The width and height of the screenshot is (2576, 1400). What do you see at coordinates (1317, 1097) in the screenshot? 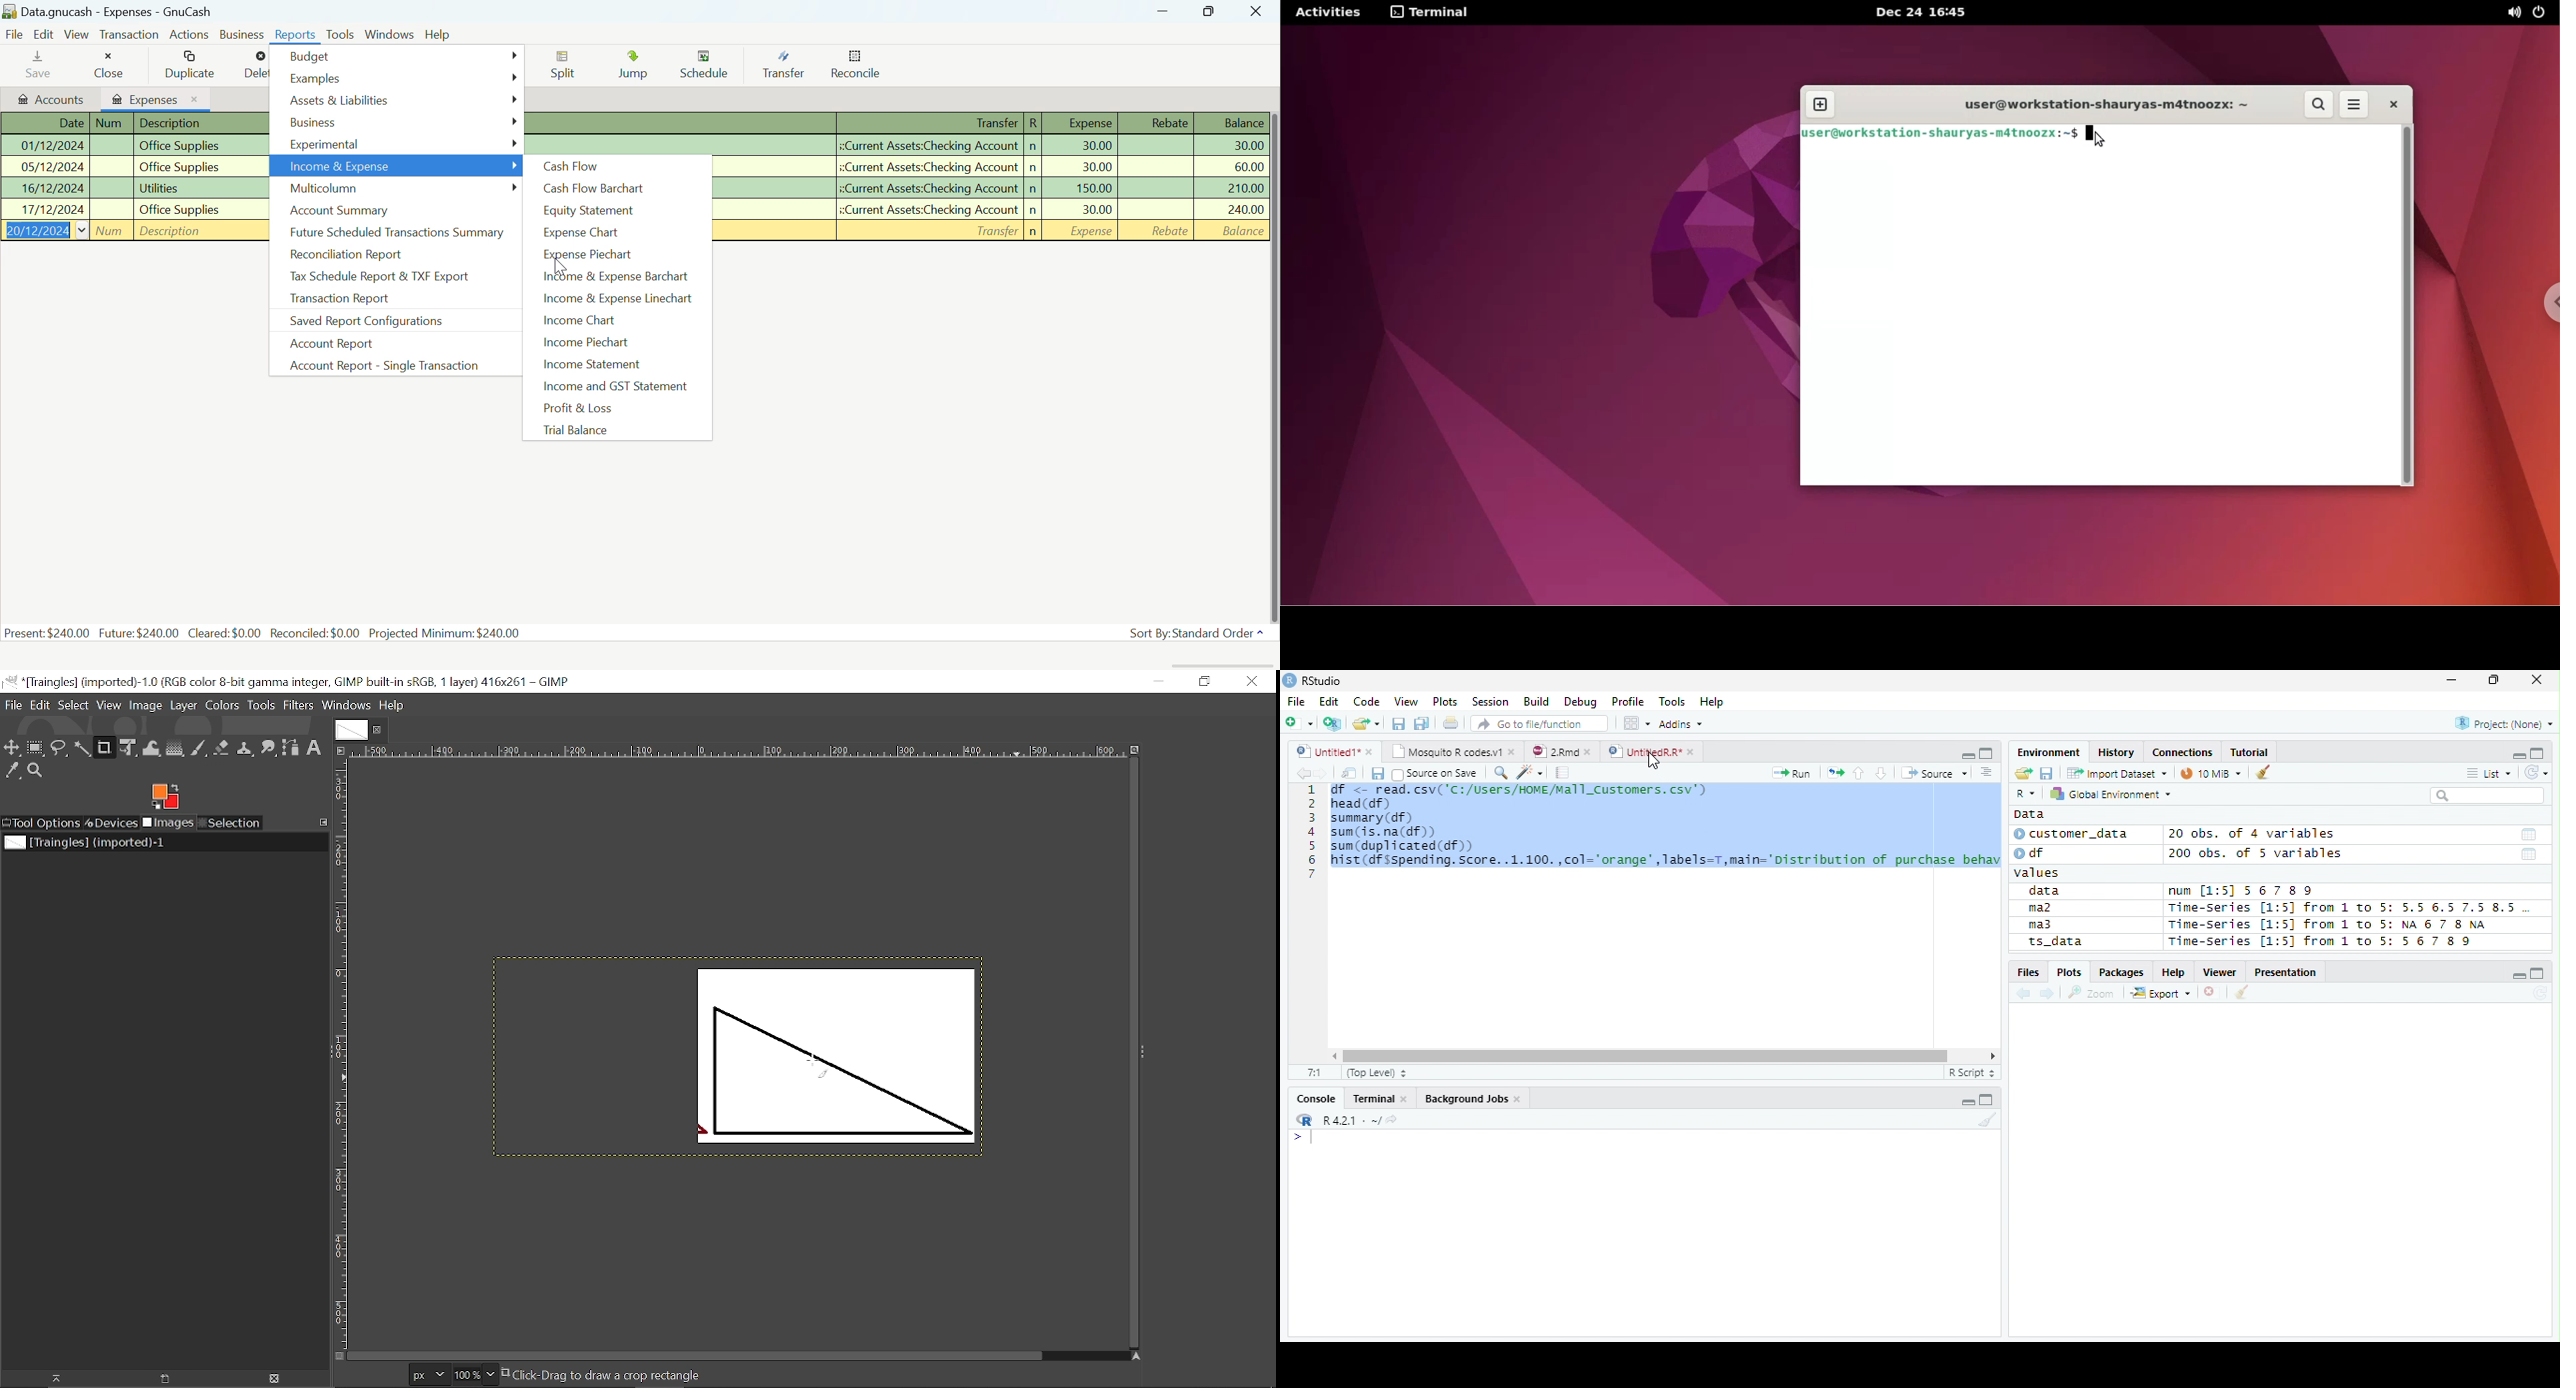
I see `Console` at bounding box center [1317, 1097].